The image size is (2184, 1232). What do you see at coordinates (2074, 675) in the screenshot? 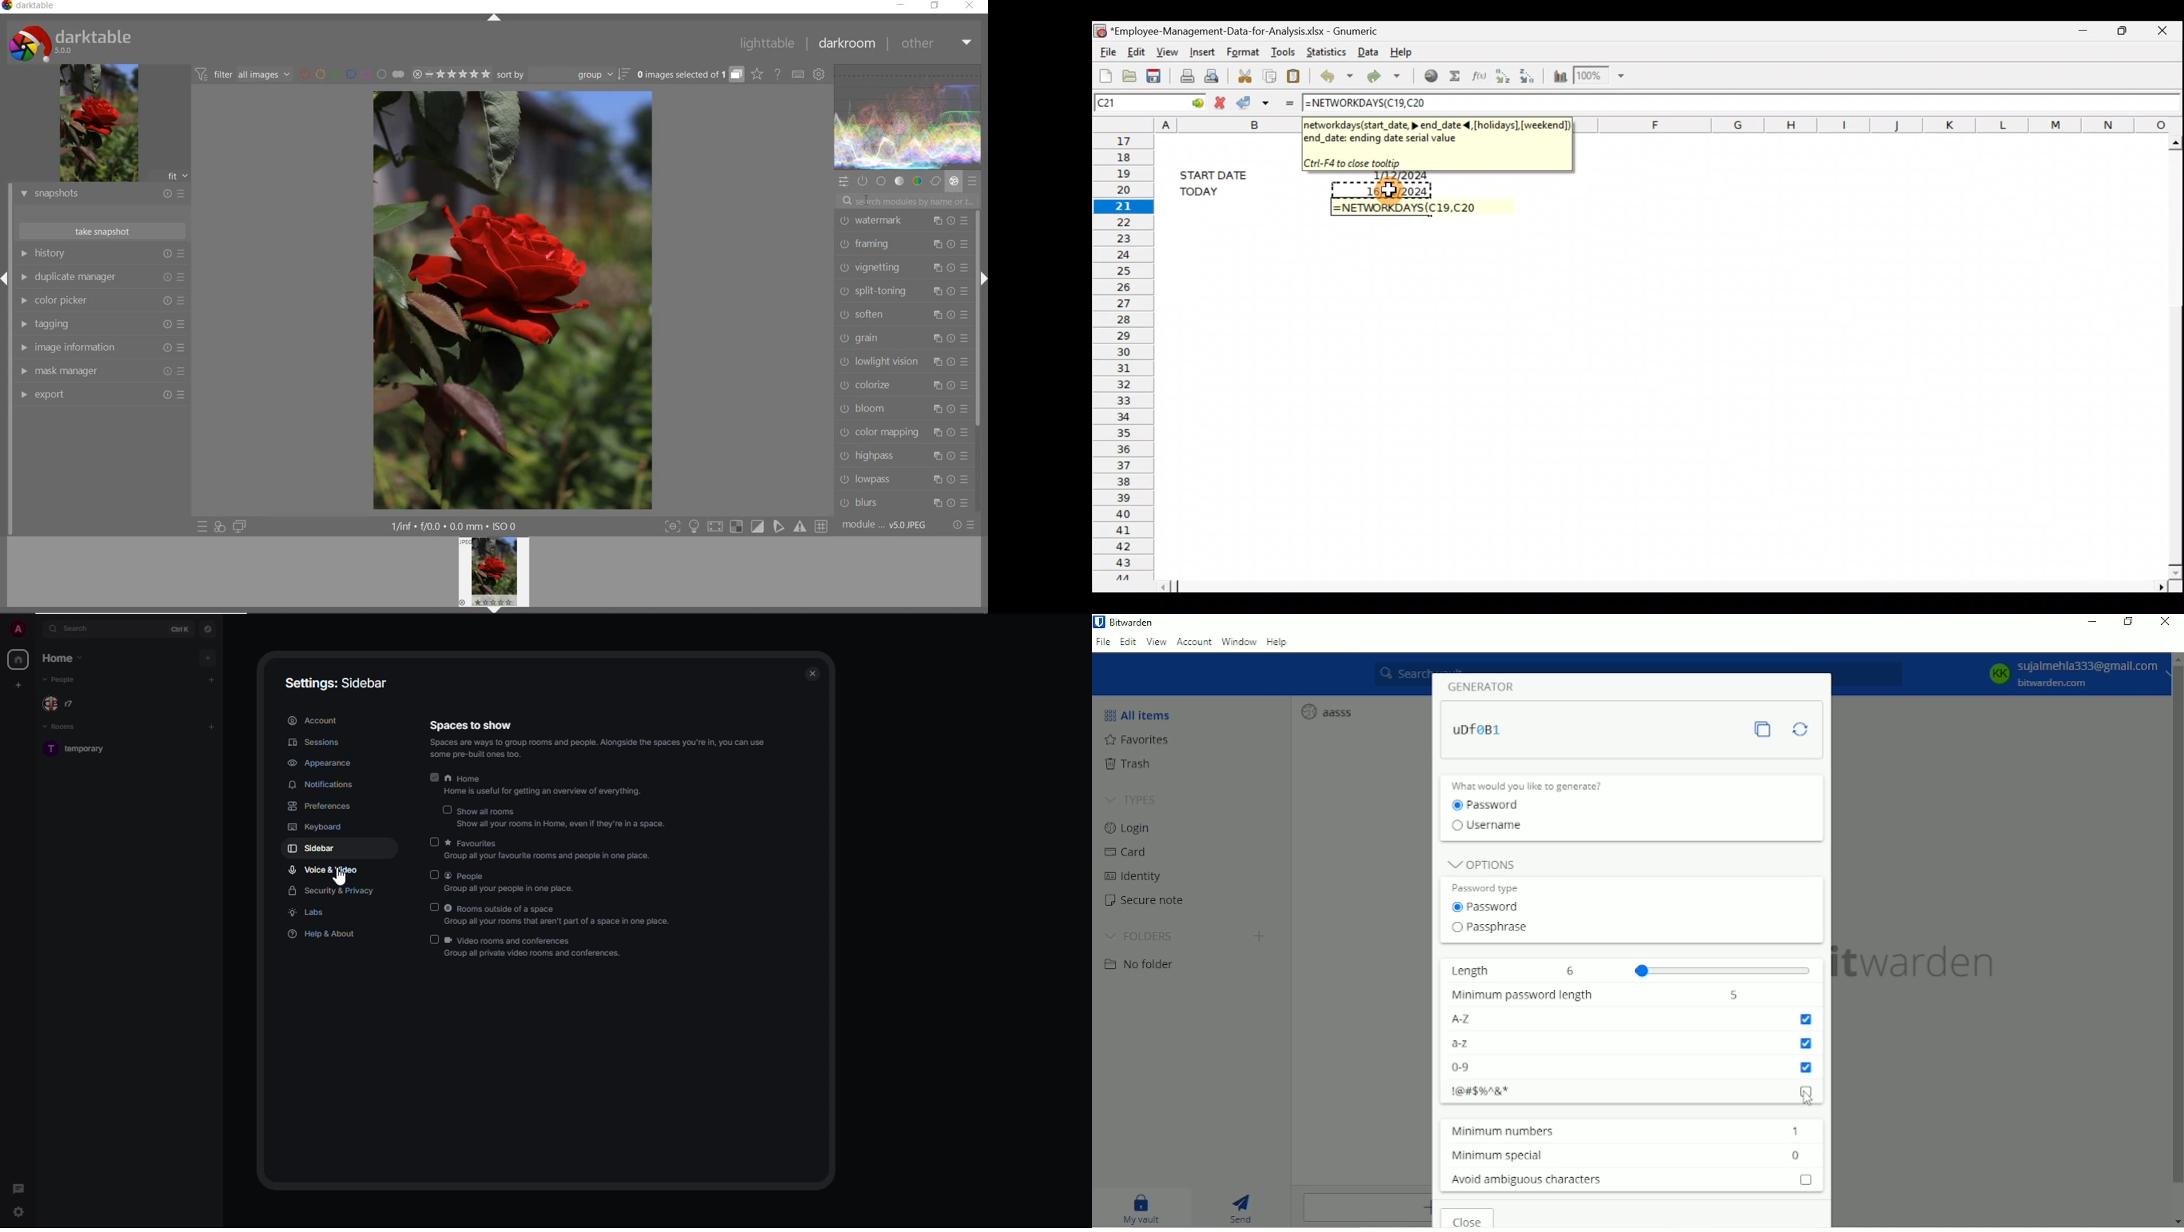
I see `Account option` at bounding box center [2074, 675].